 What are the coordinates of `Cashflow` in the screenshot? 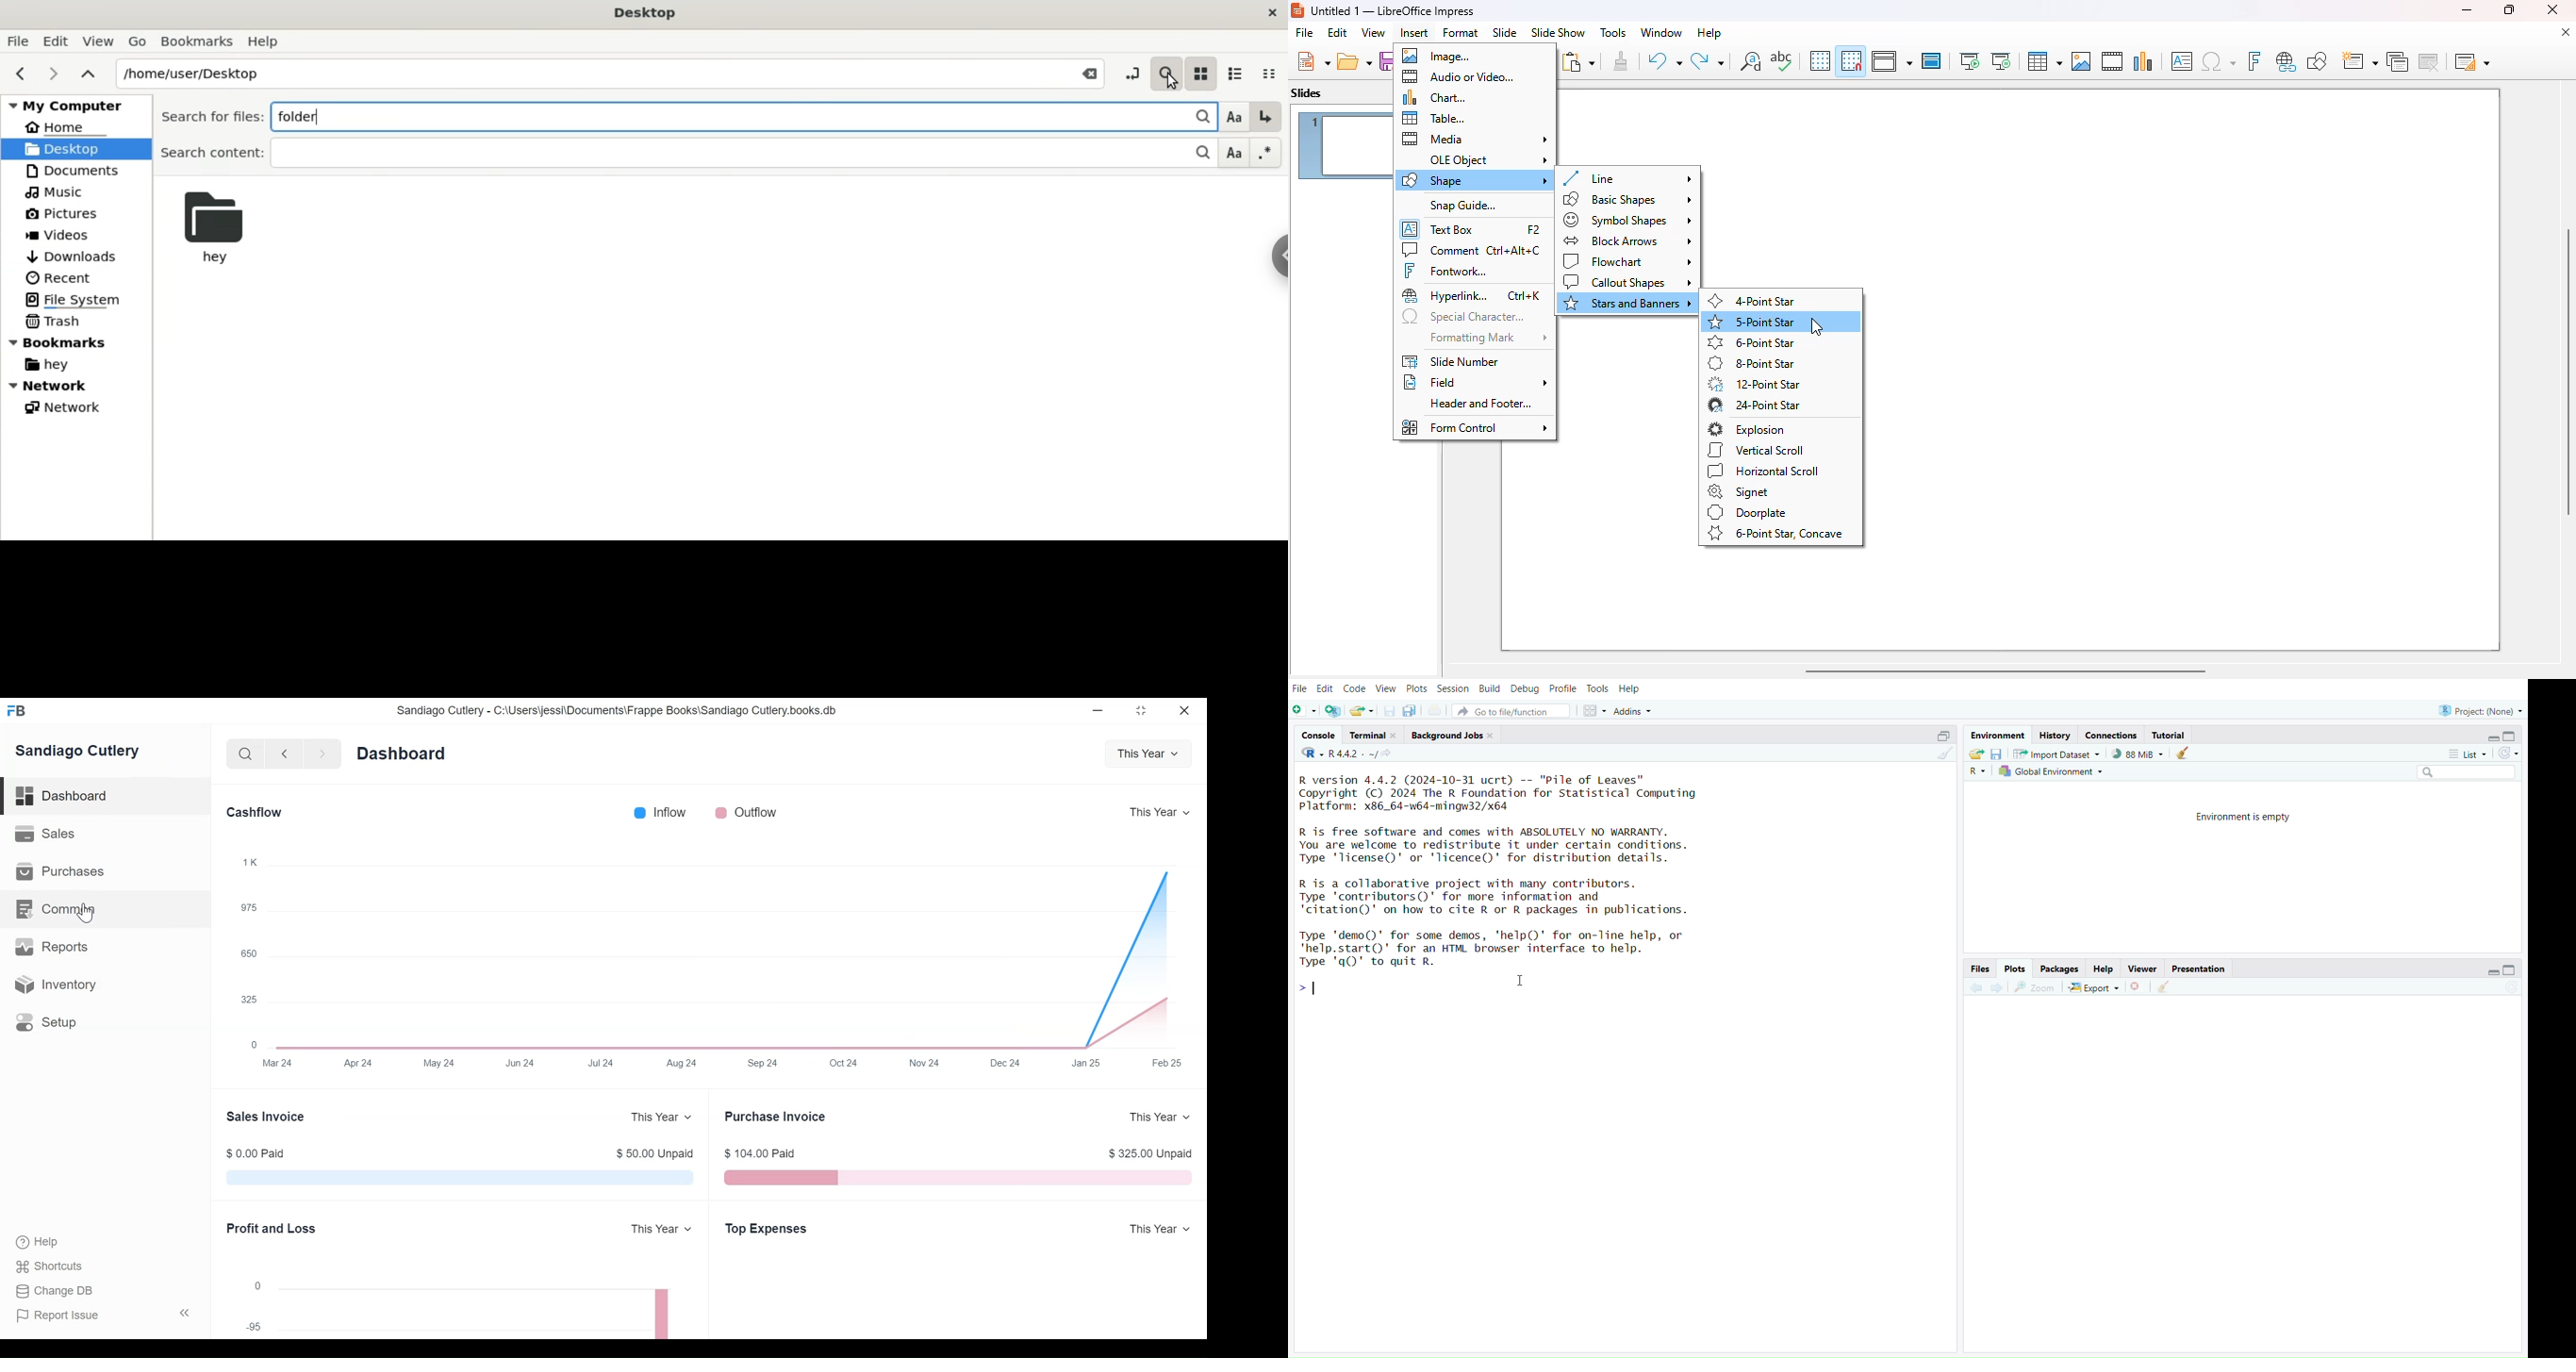 It's located at (254, 813).